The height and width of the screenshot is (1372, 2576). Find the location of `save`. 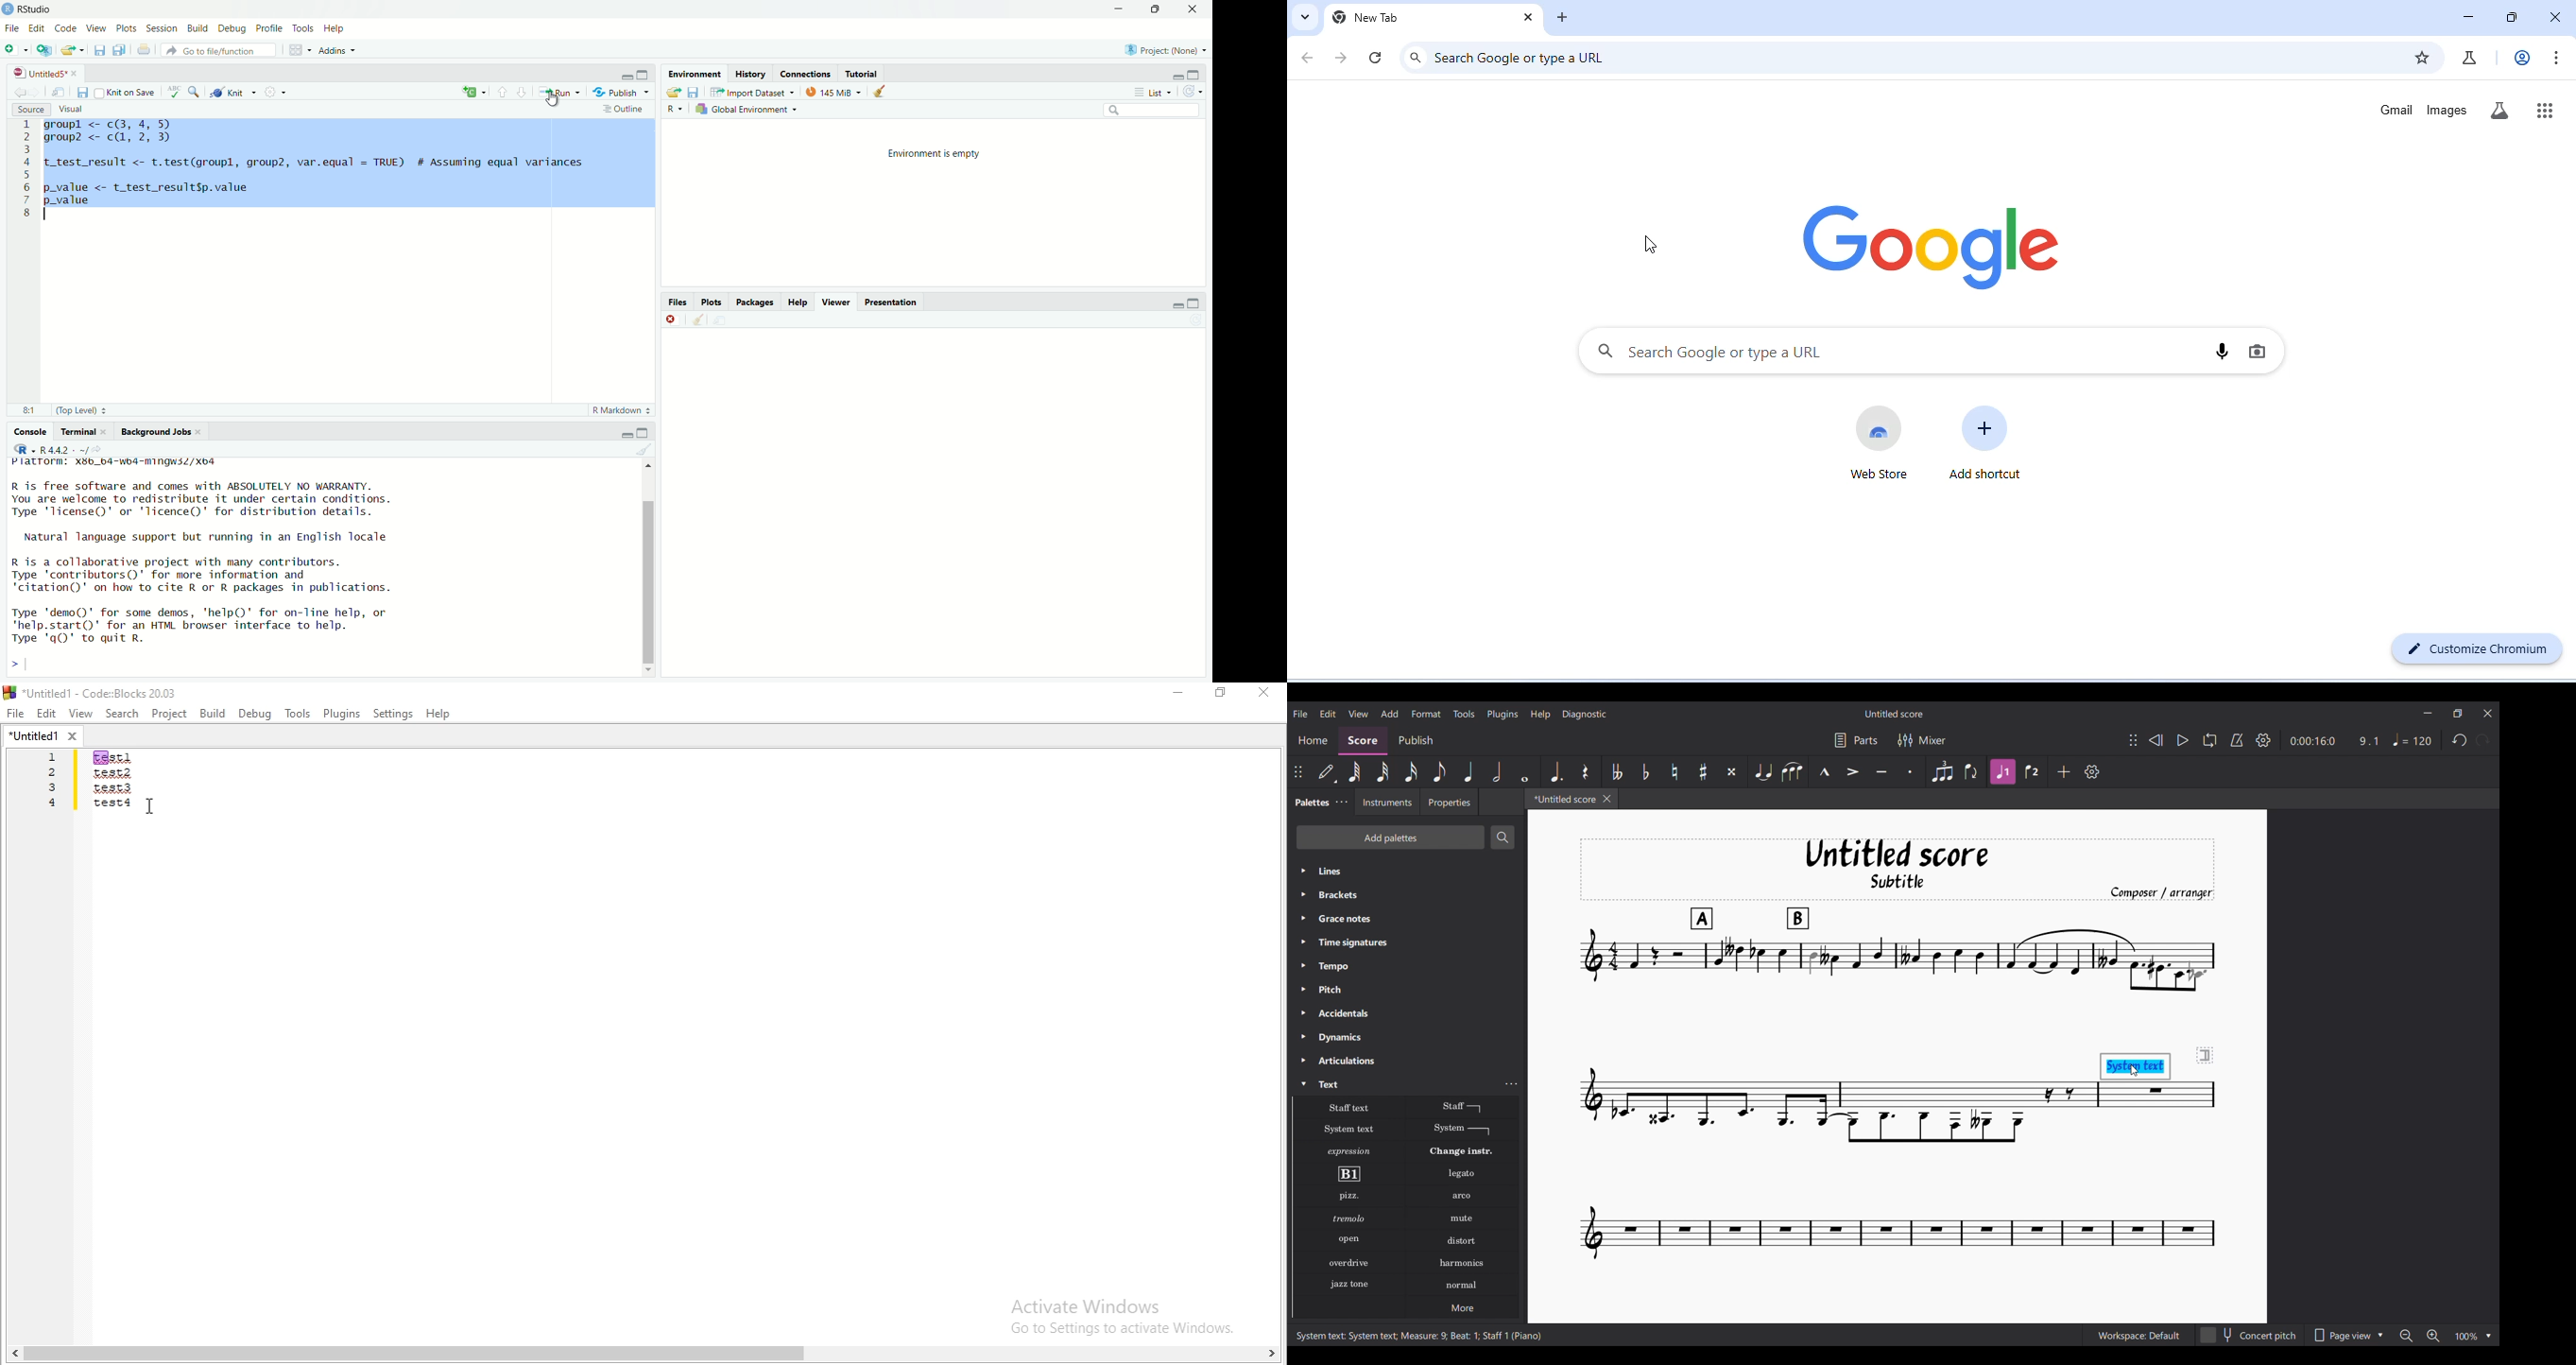

save is located at coordinates (84, 92).